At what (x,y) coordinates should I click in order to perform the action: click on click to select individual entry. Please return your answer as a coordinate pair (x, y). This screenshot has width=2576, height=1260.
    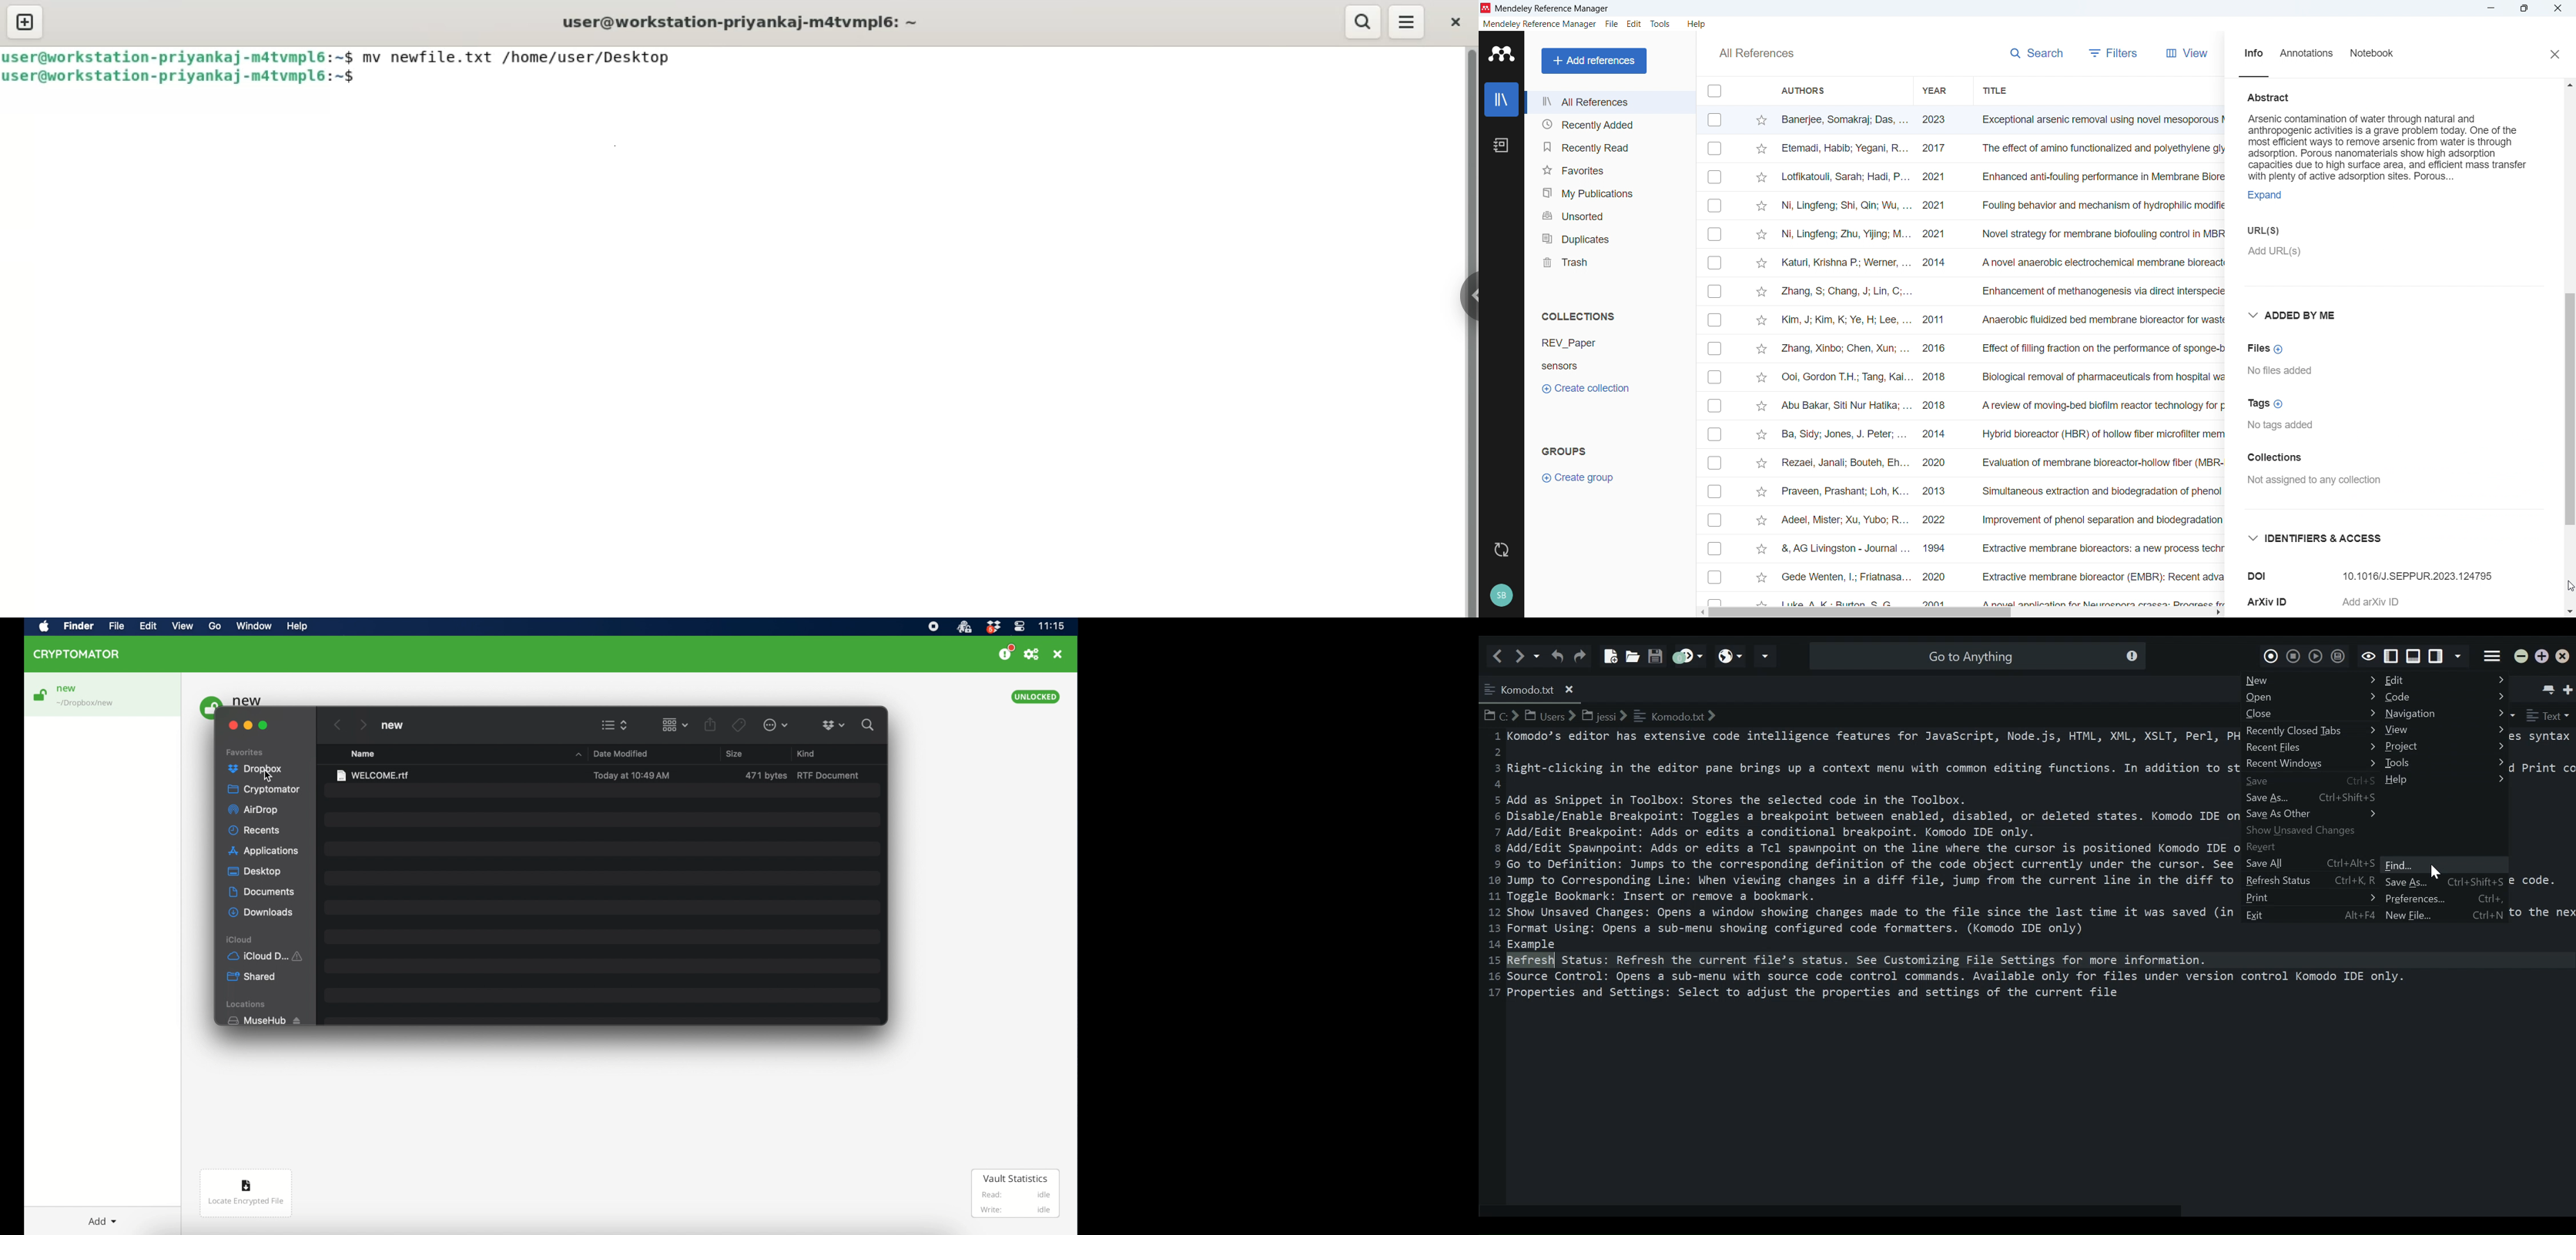
    Looking at the image, I should click on (1716, 149).